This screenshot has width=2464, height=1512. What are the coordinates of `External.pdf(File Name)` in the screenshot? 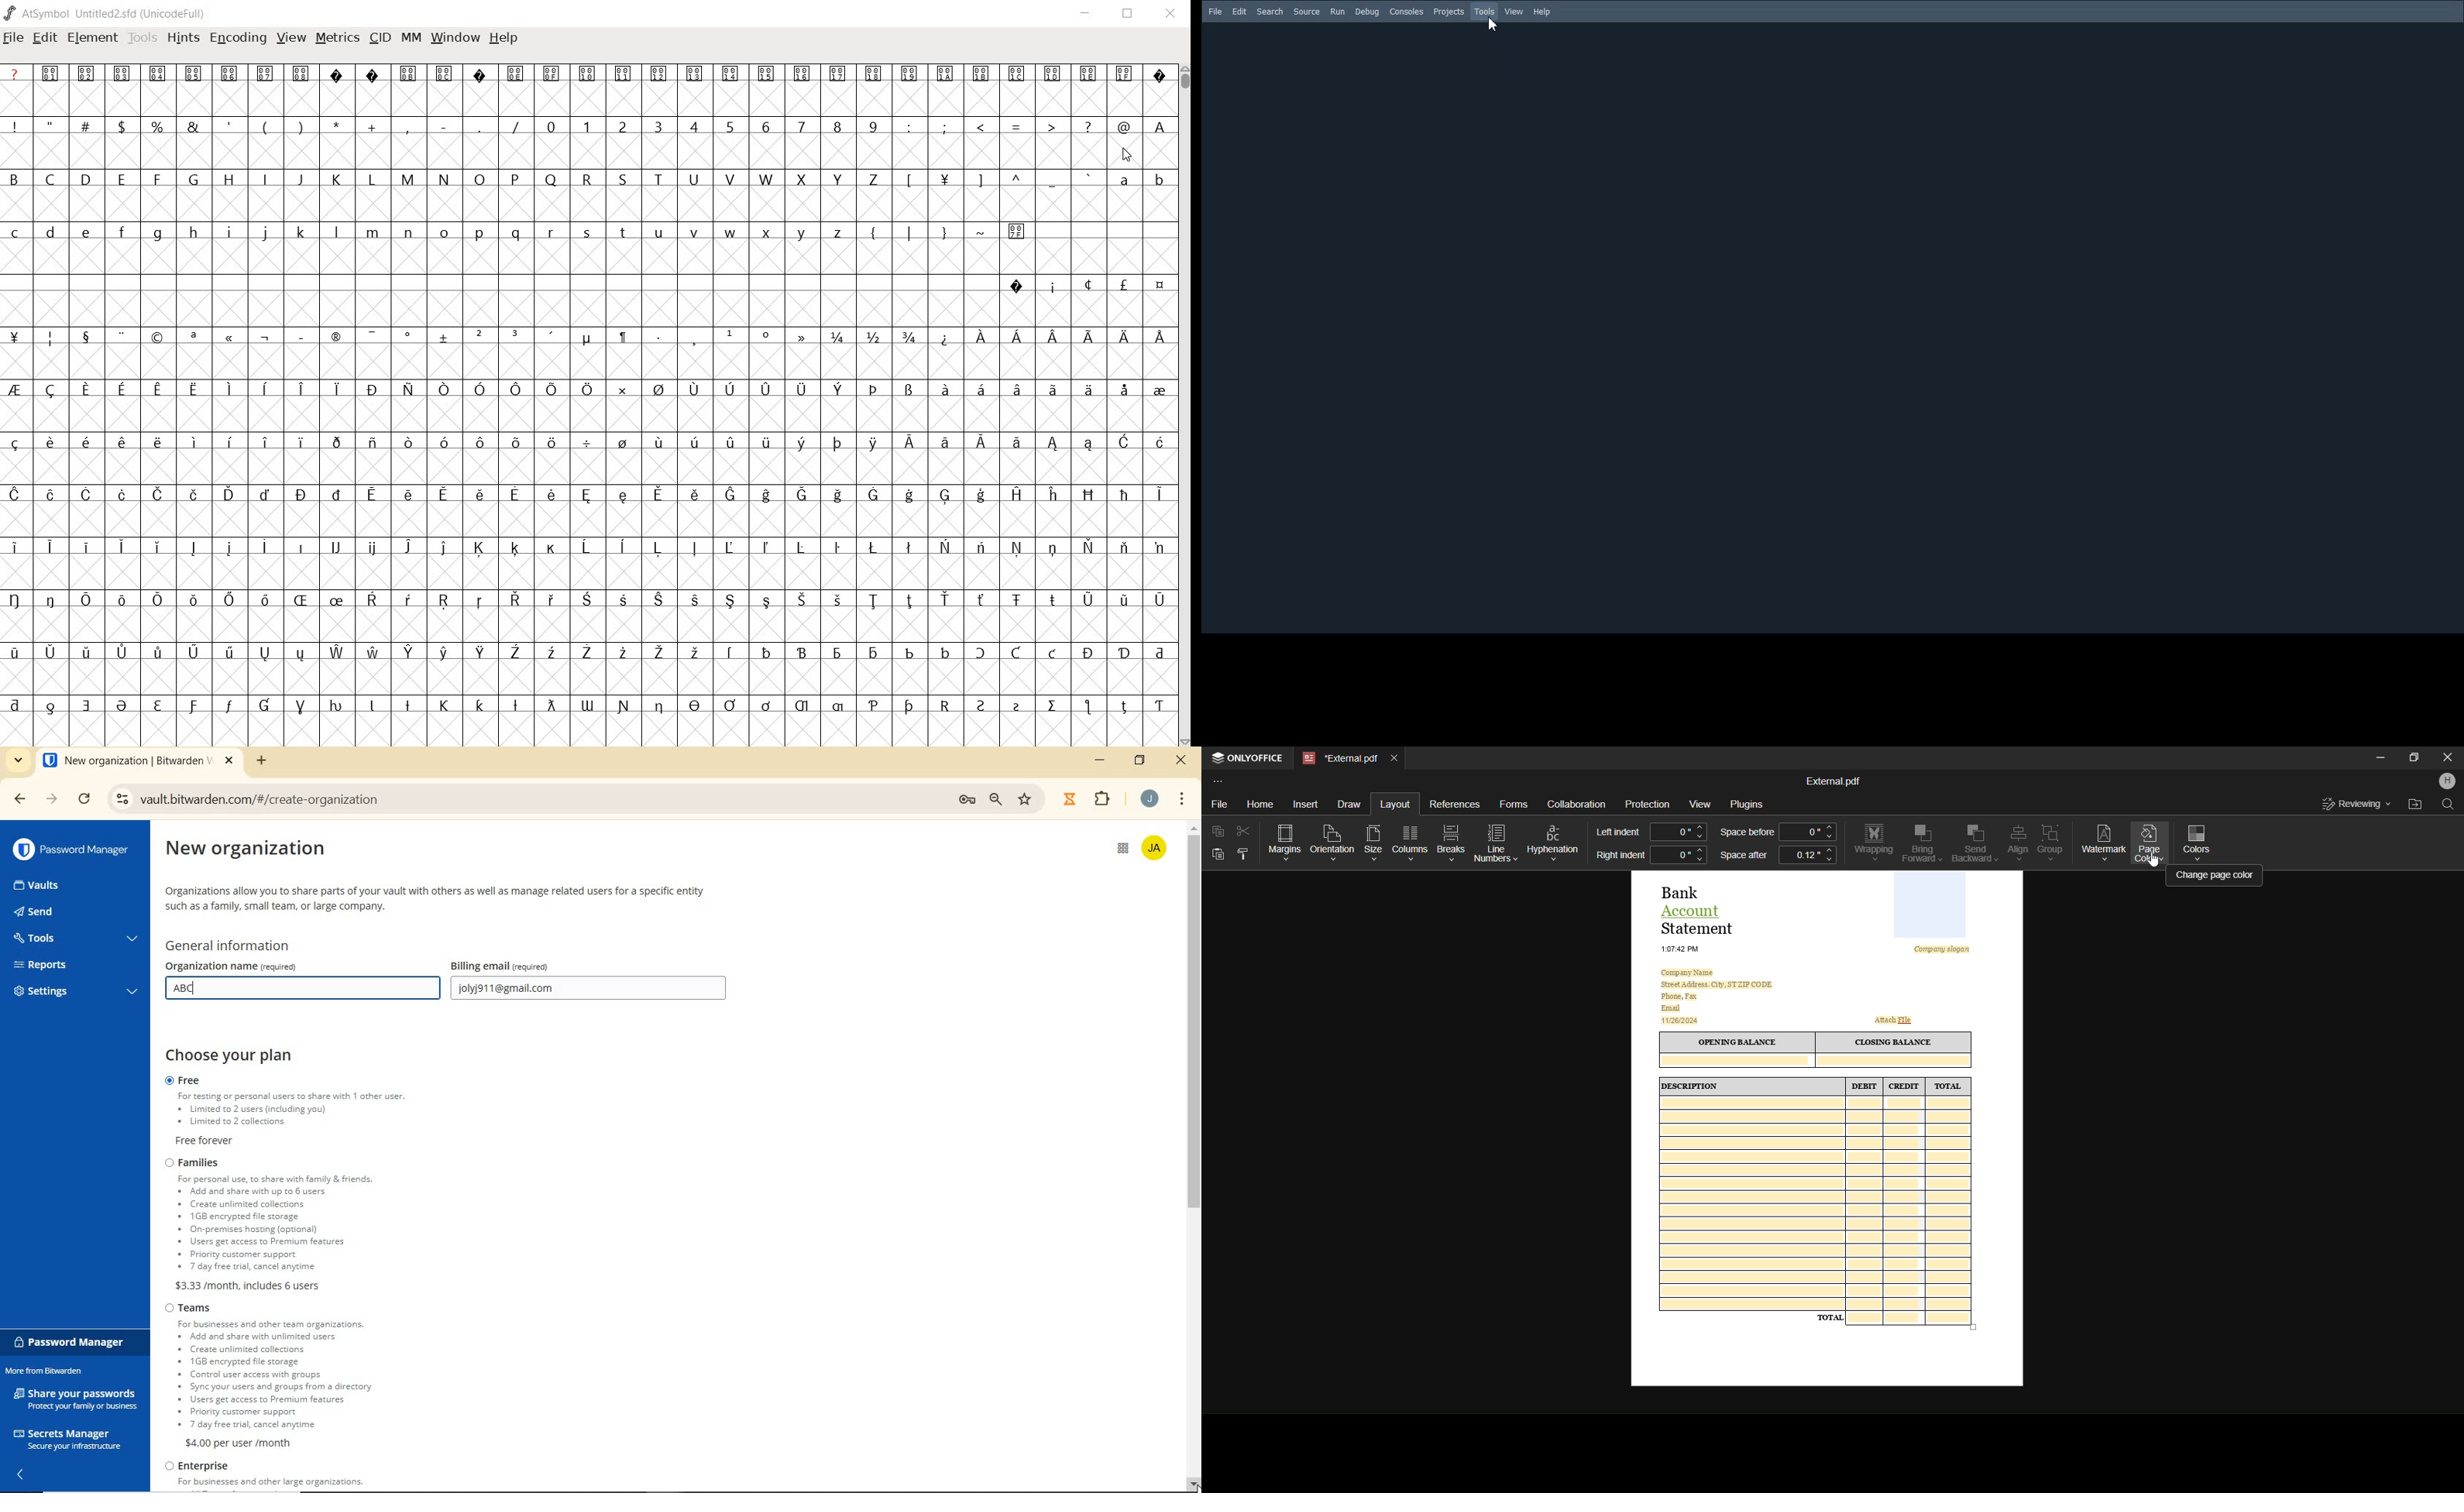 It's located at (1833, 780).